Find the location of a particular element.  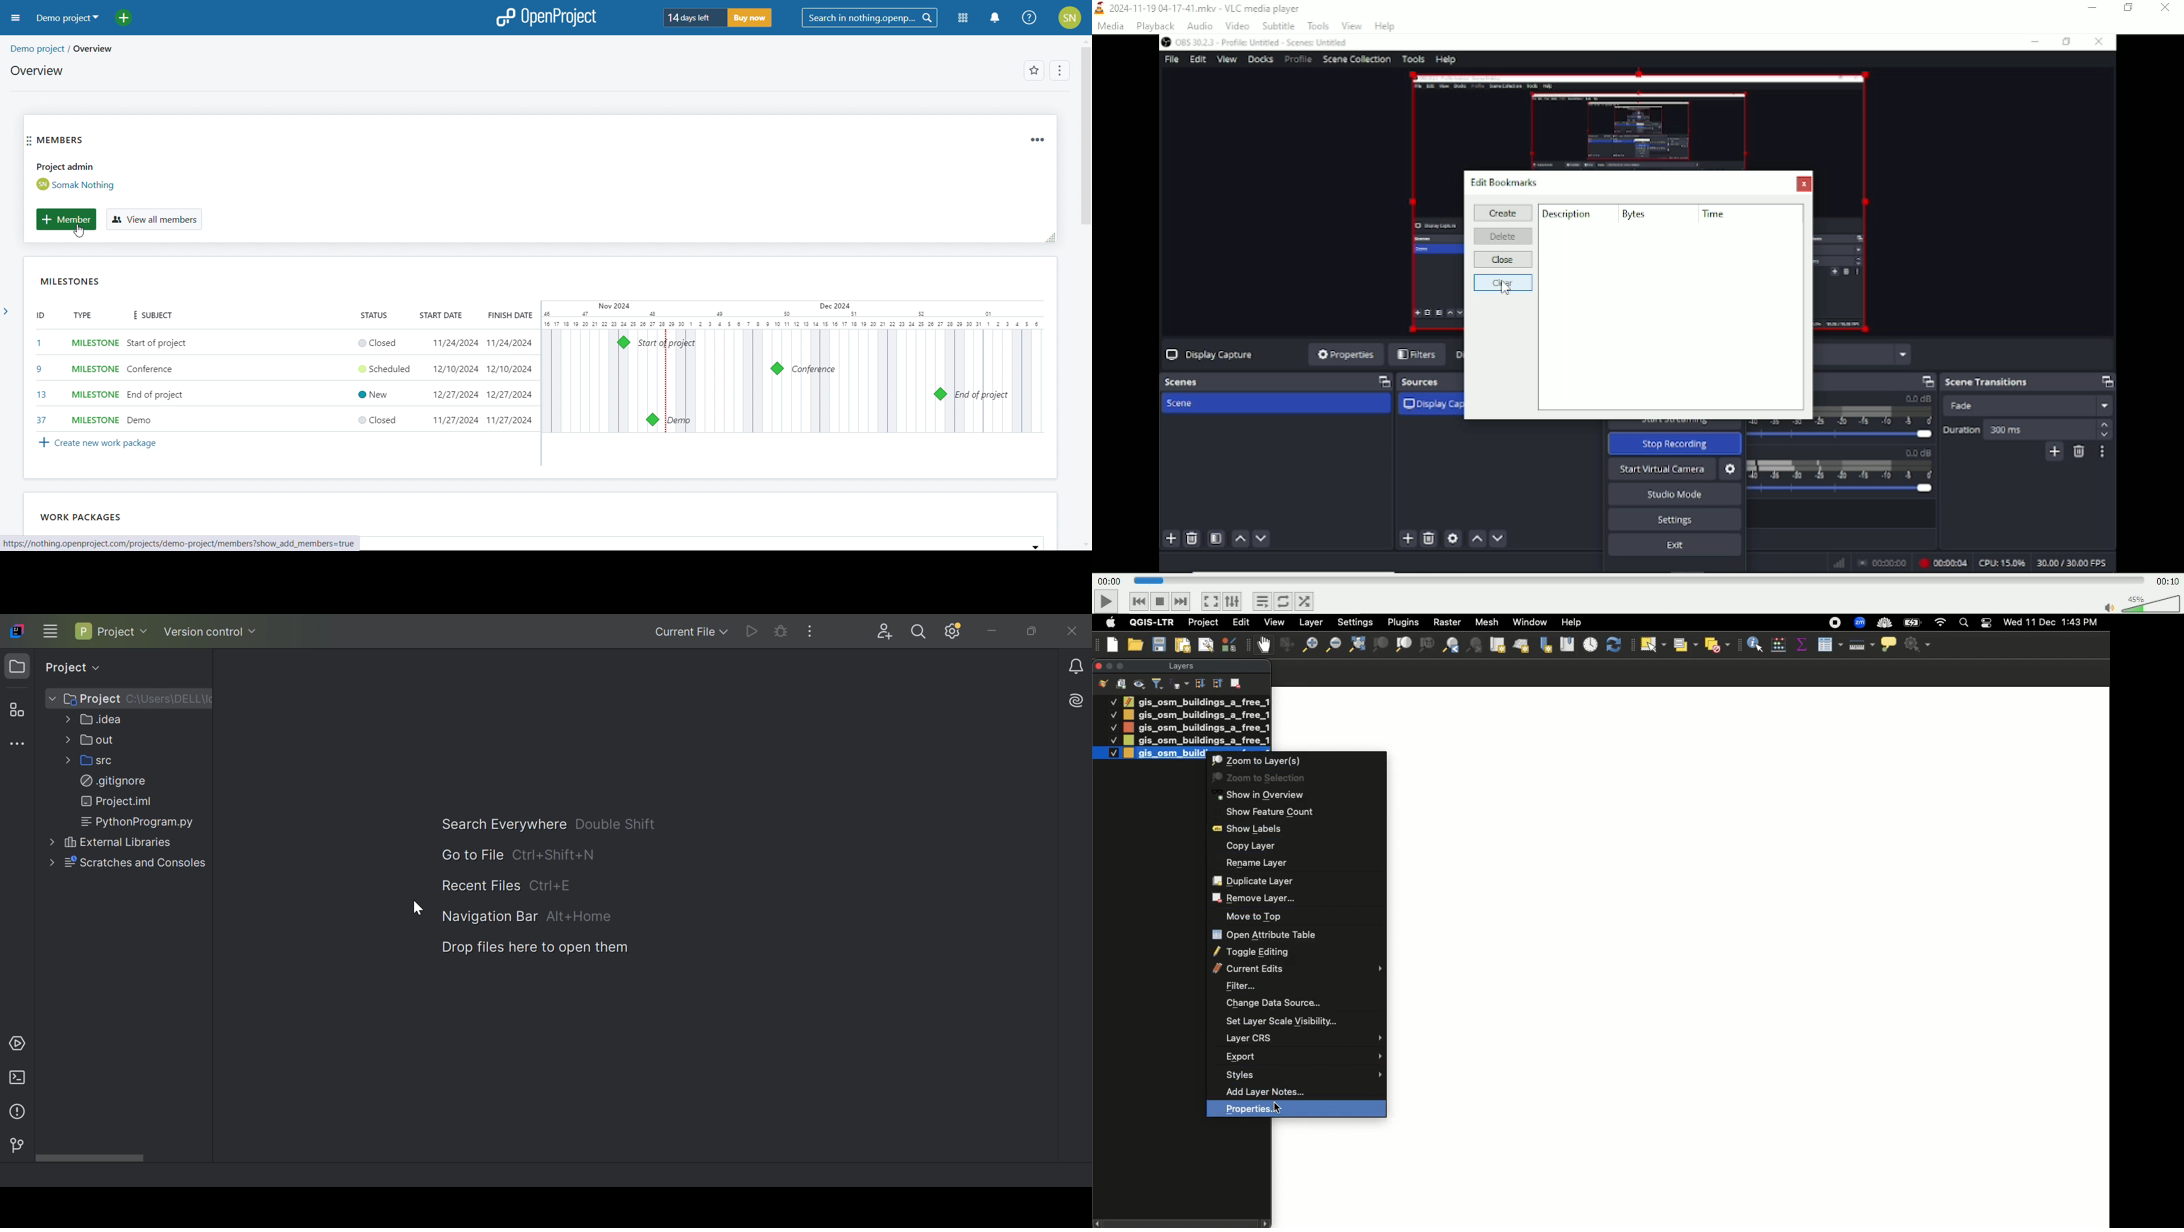

New spatial bookmark is located at coordinates (1545, 646).